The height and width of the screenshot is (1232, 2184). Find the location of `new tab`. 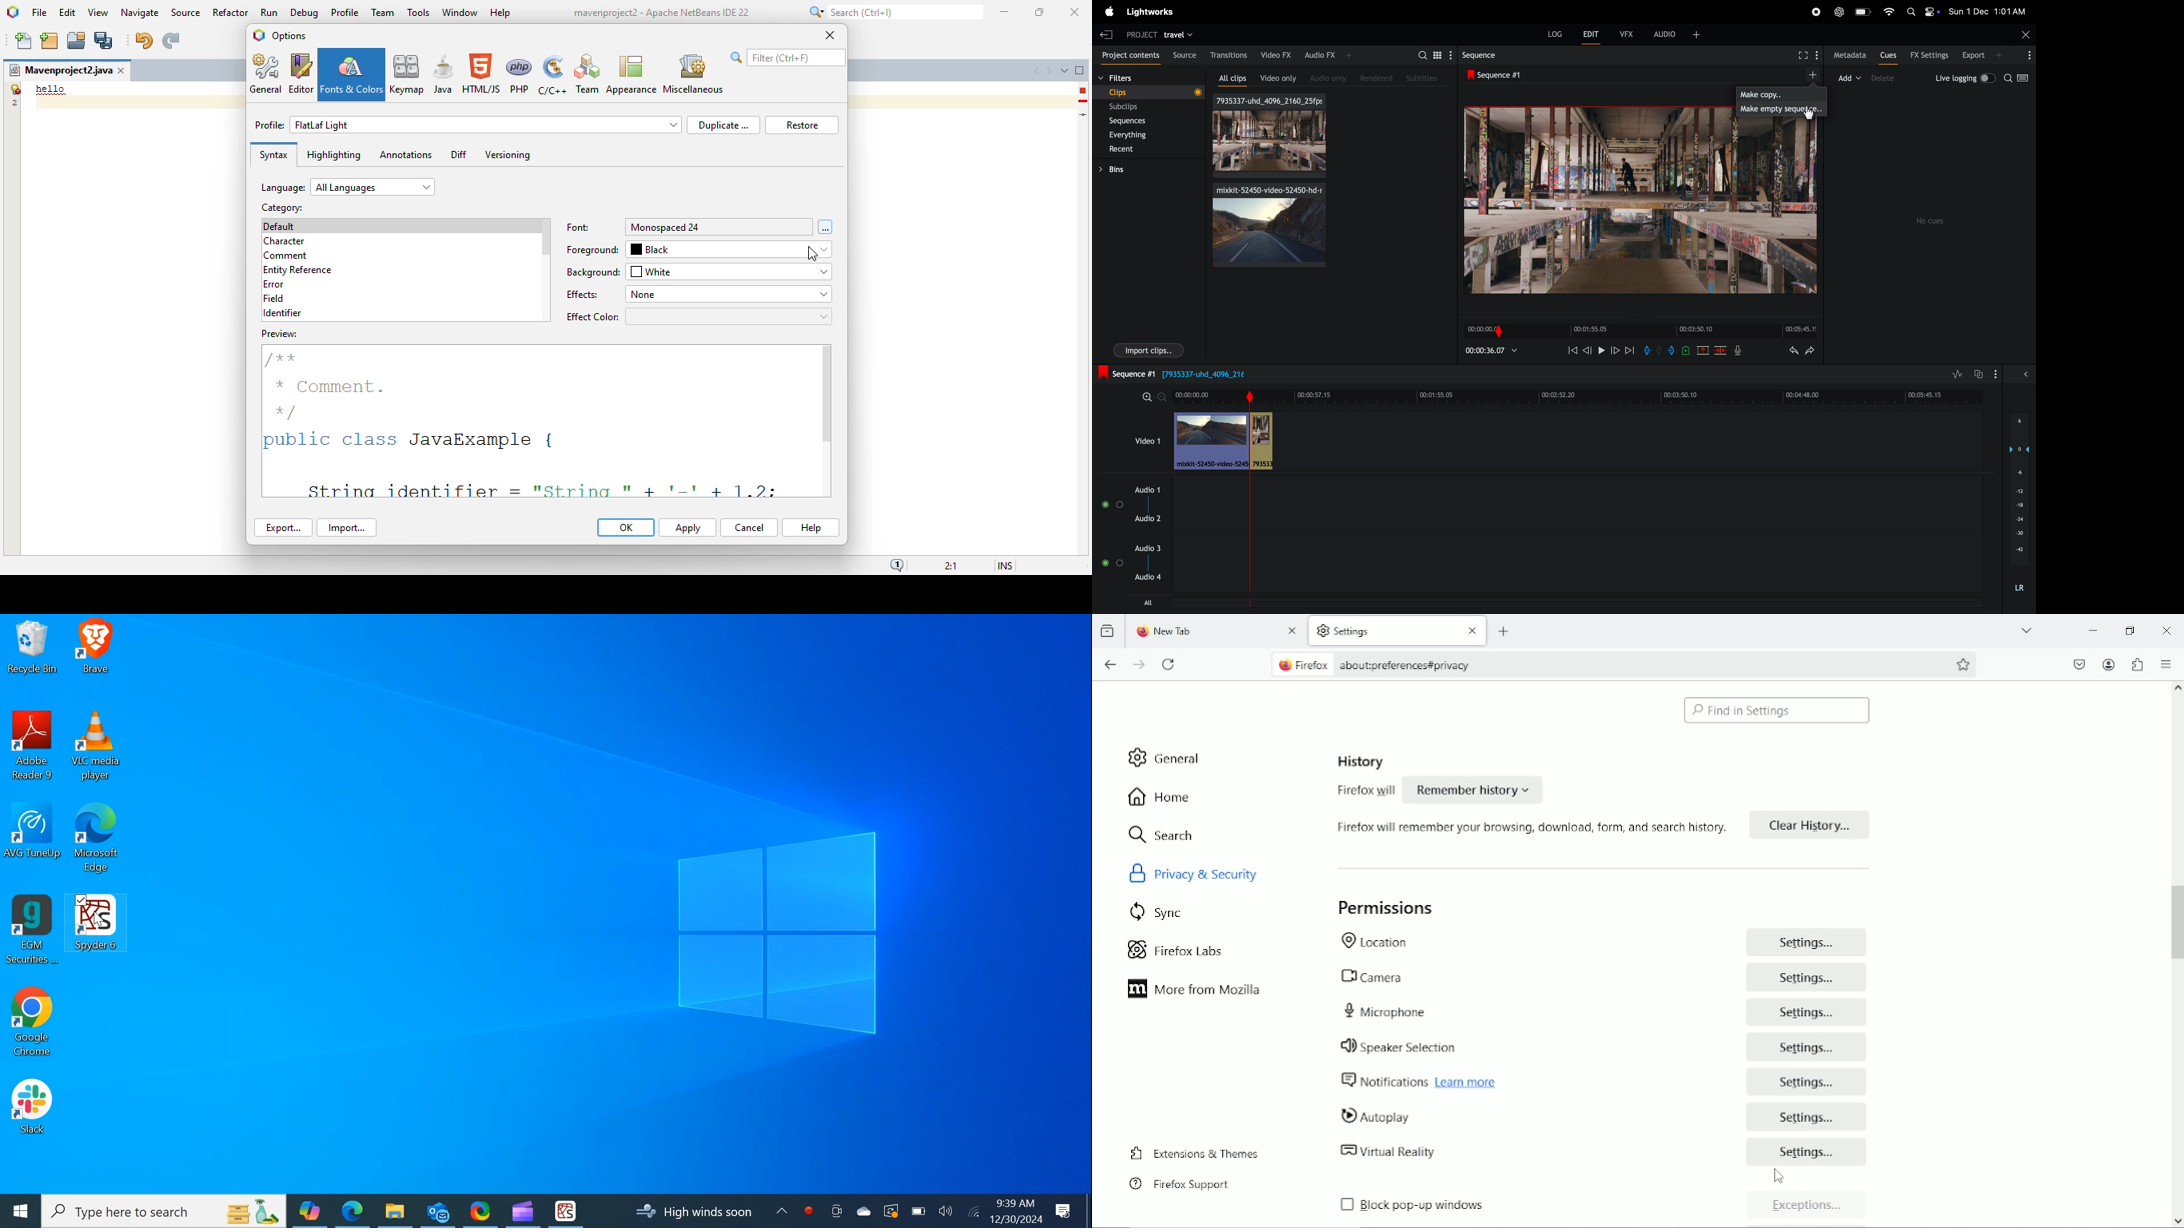

new tab is located at coordinates (1506, 631).